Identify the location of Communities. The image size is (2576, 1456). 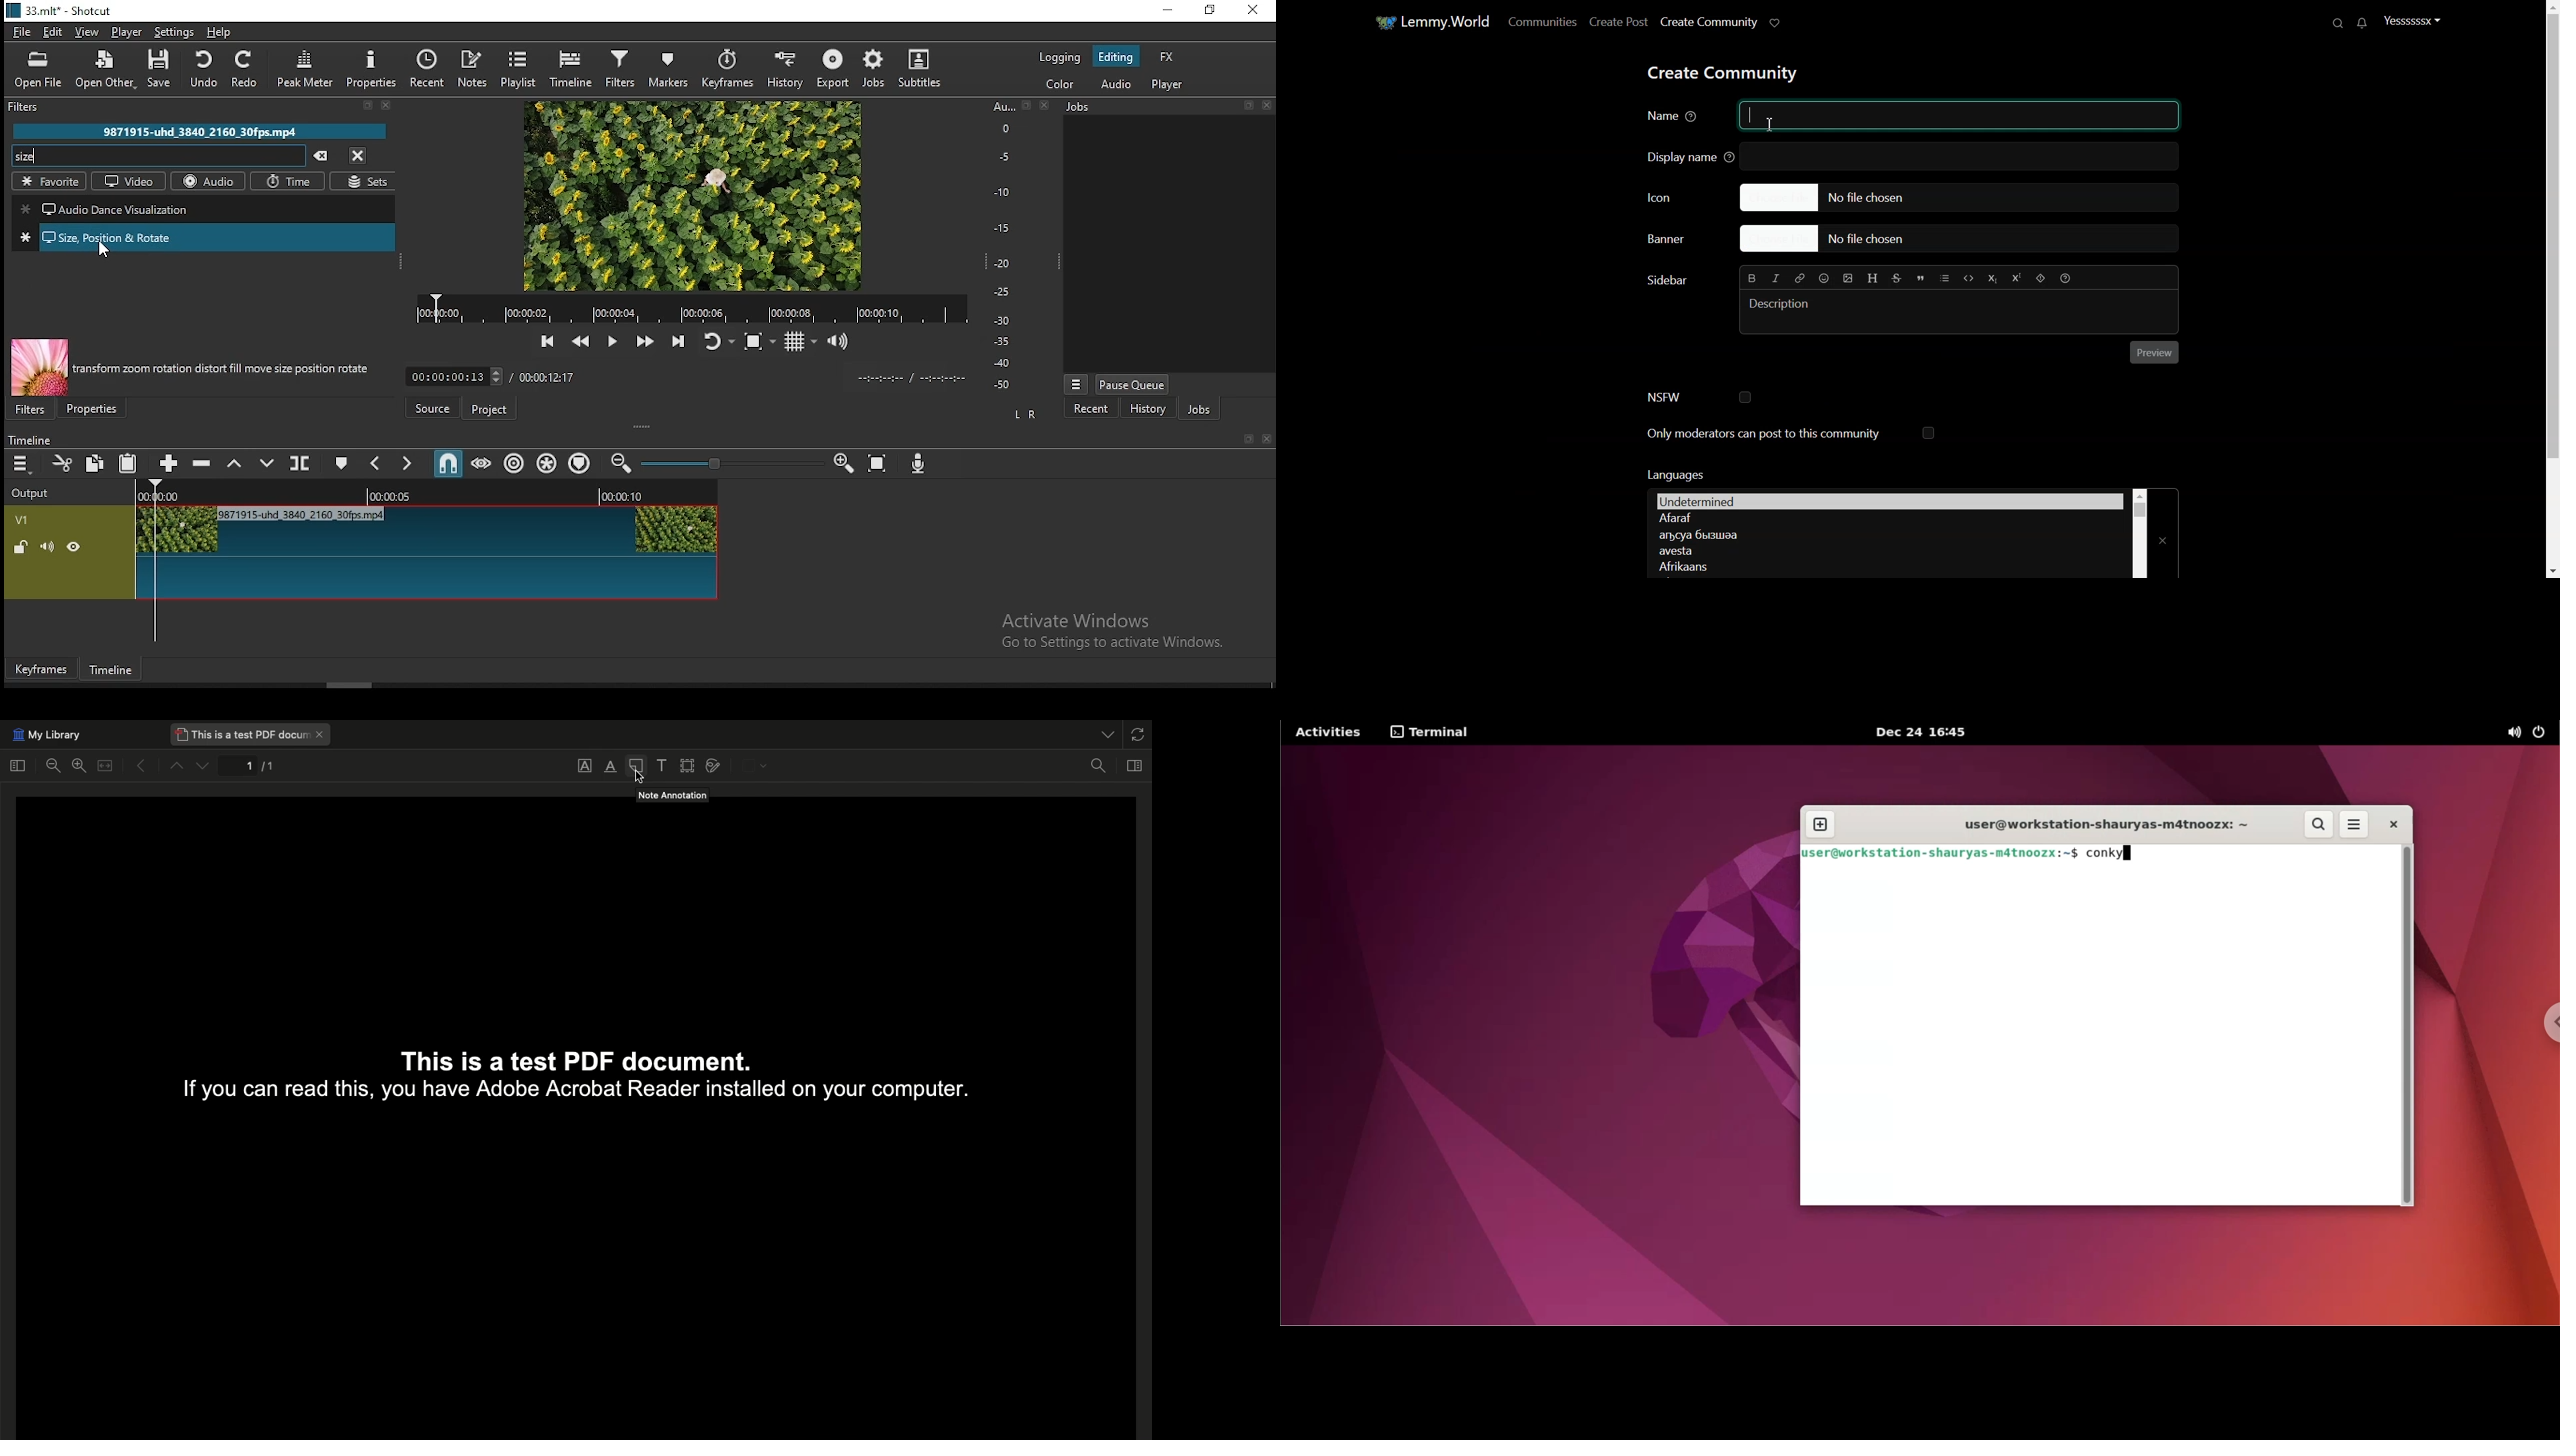
(1540, 21).